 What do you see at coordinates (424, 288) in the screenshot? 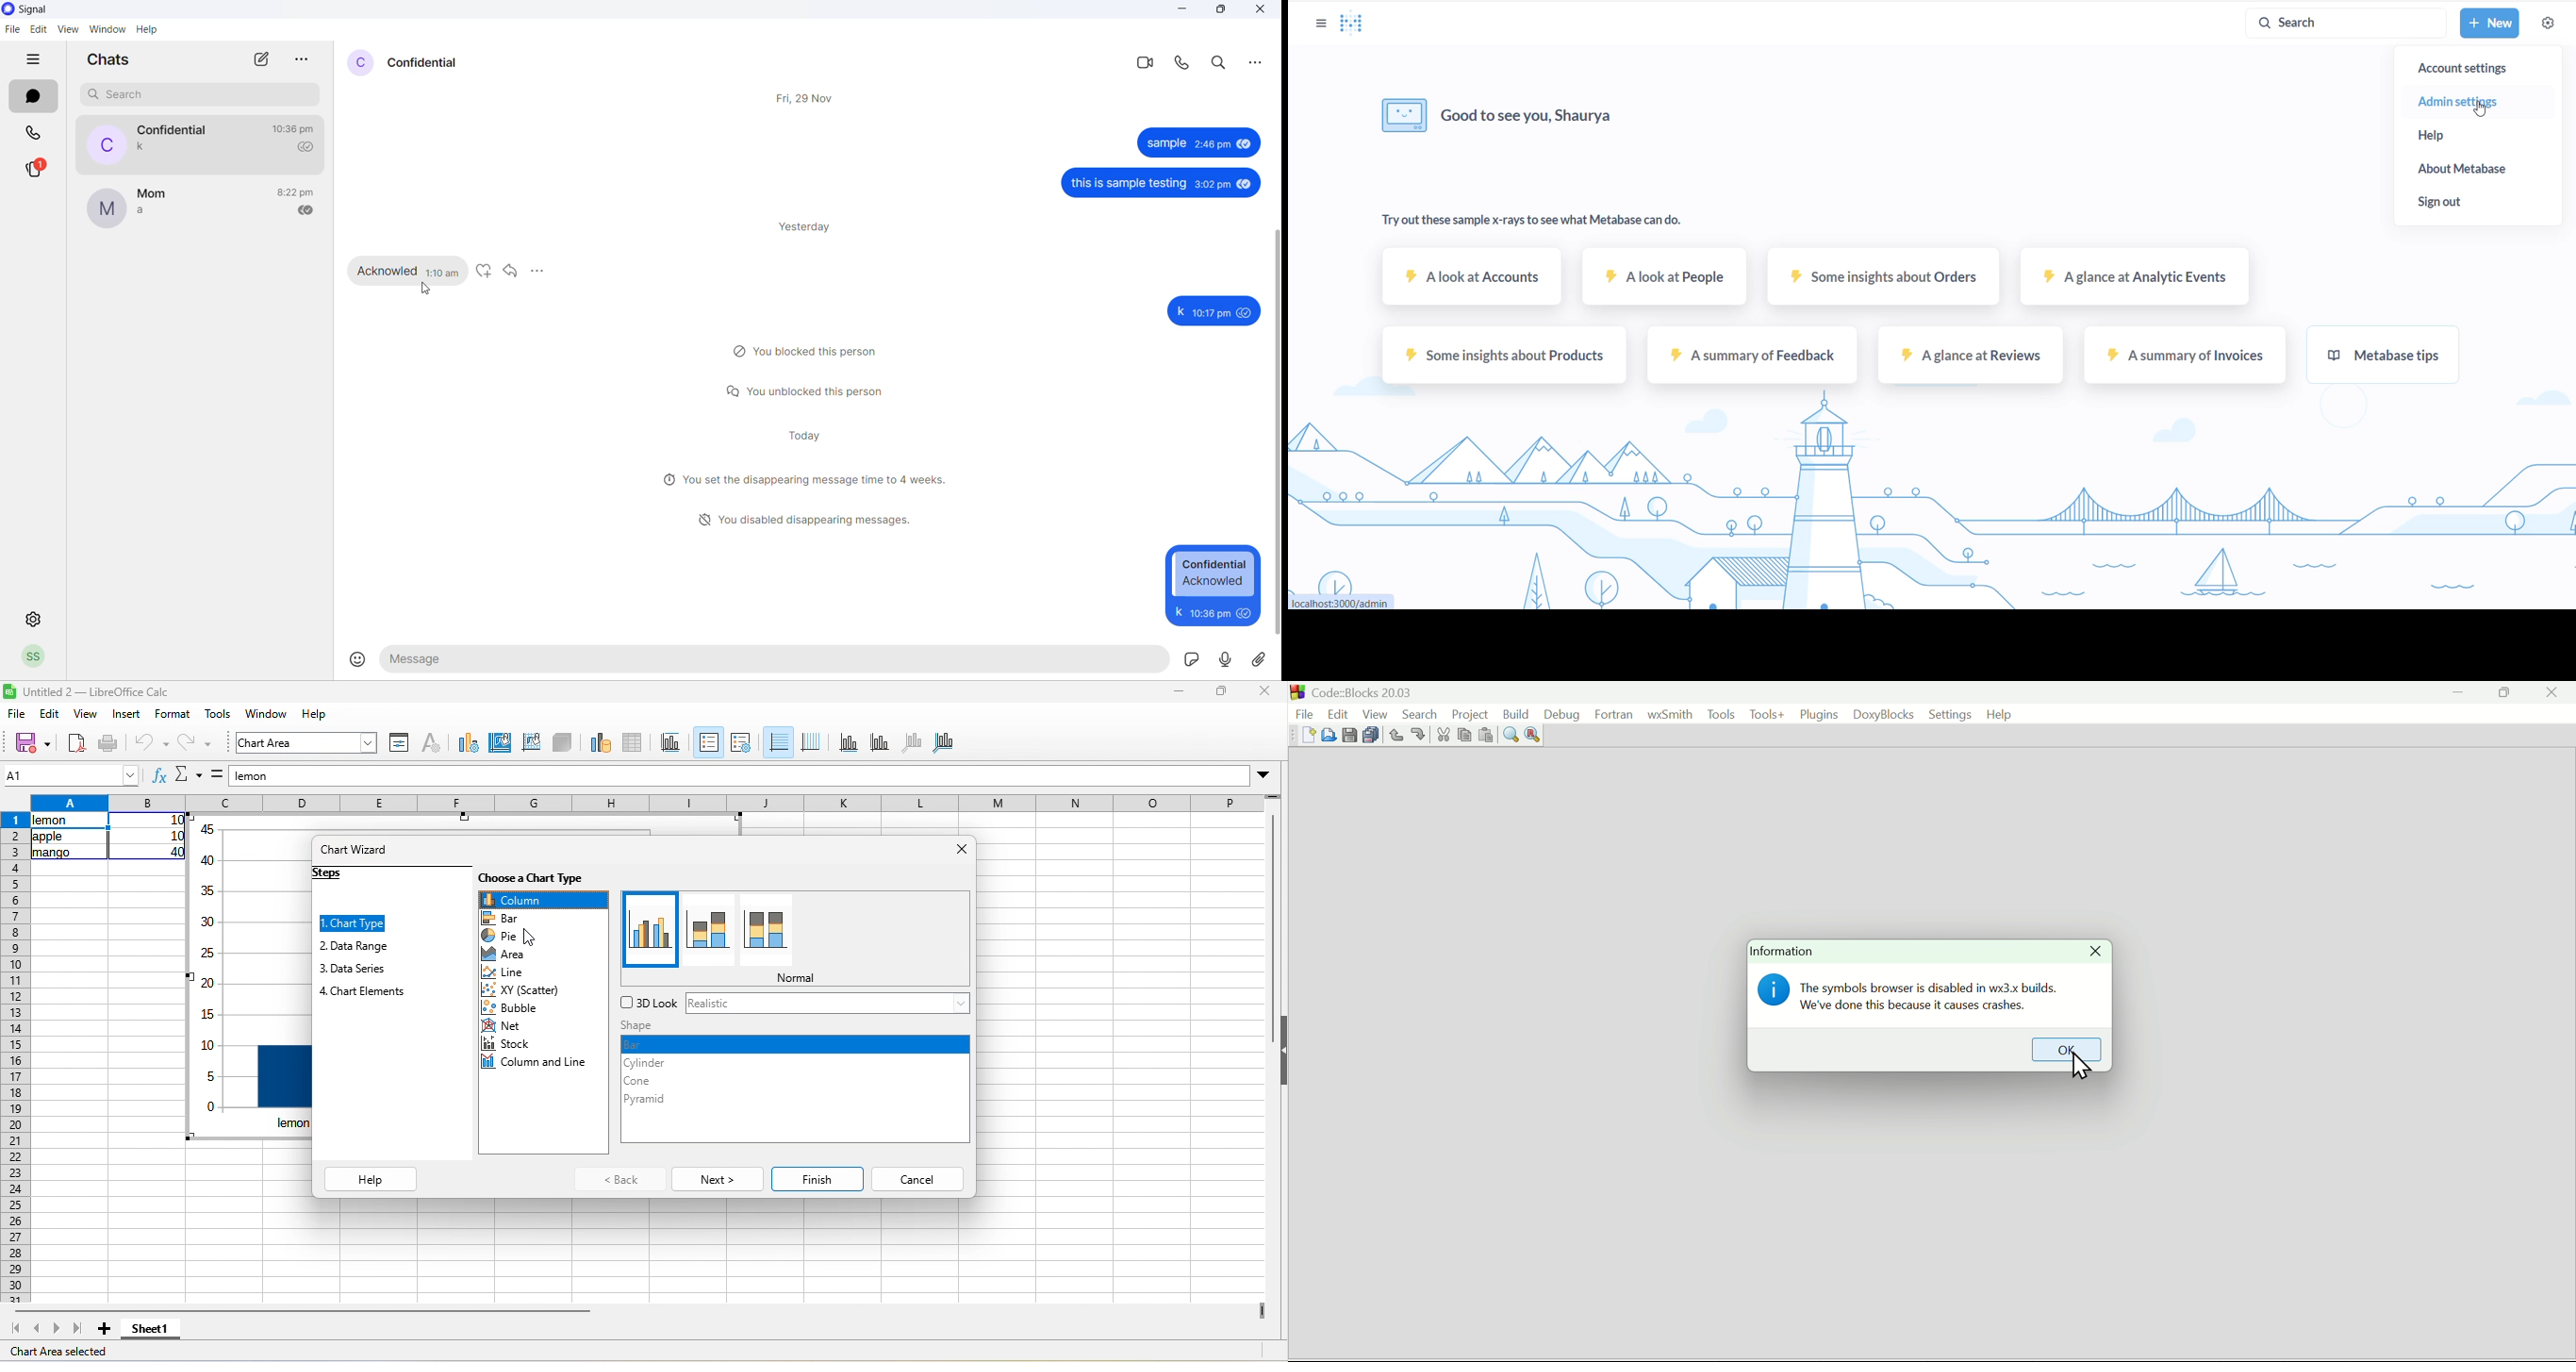
I see `cursor` at bounding box center [424, 288].